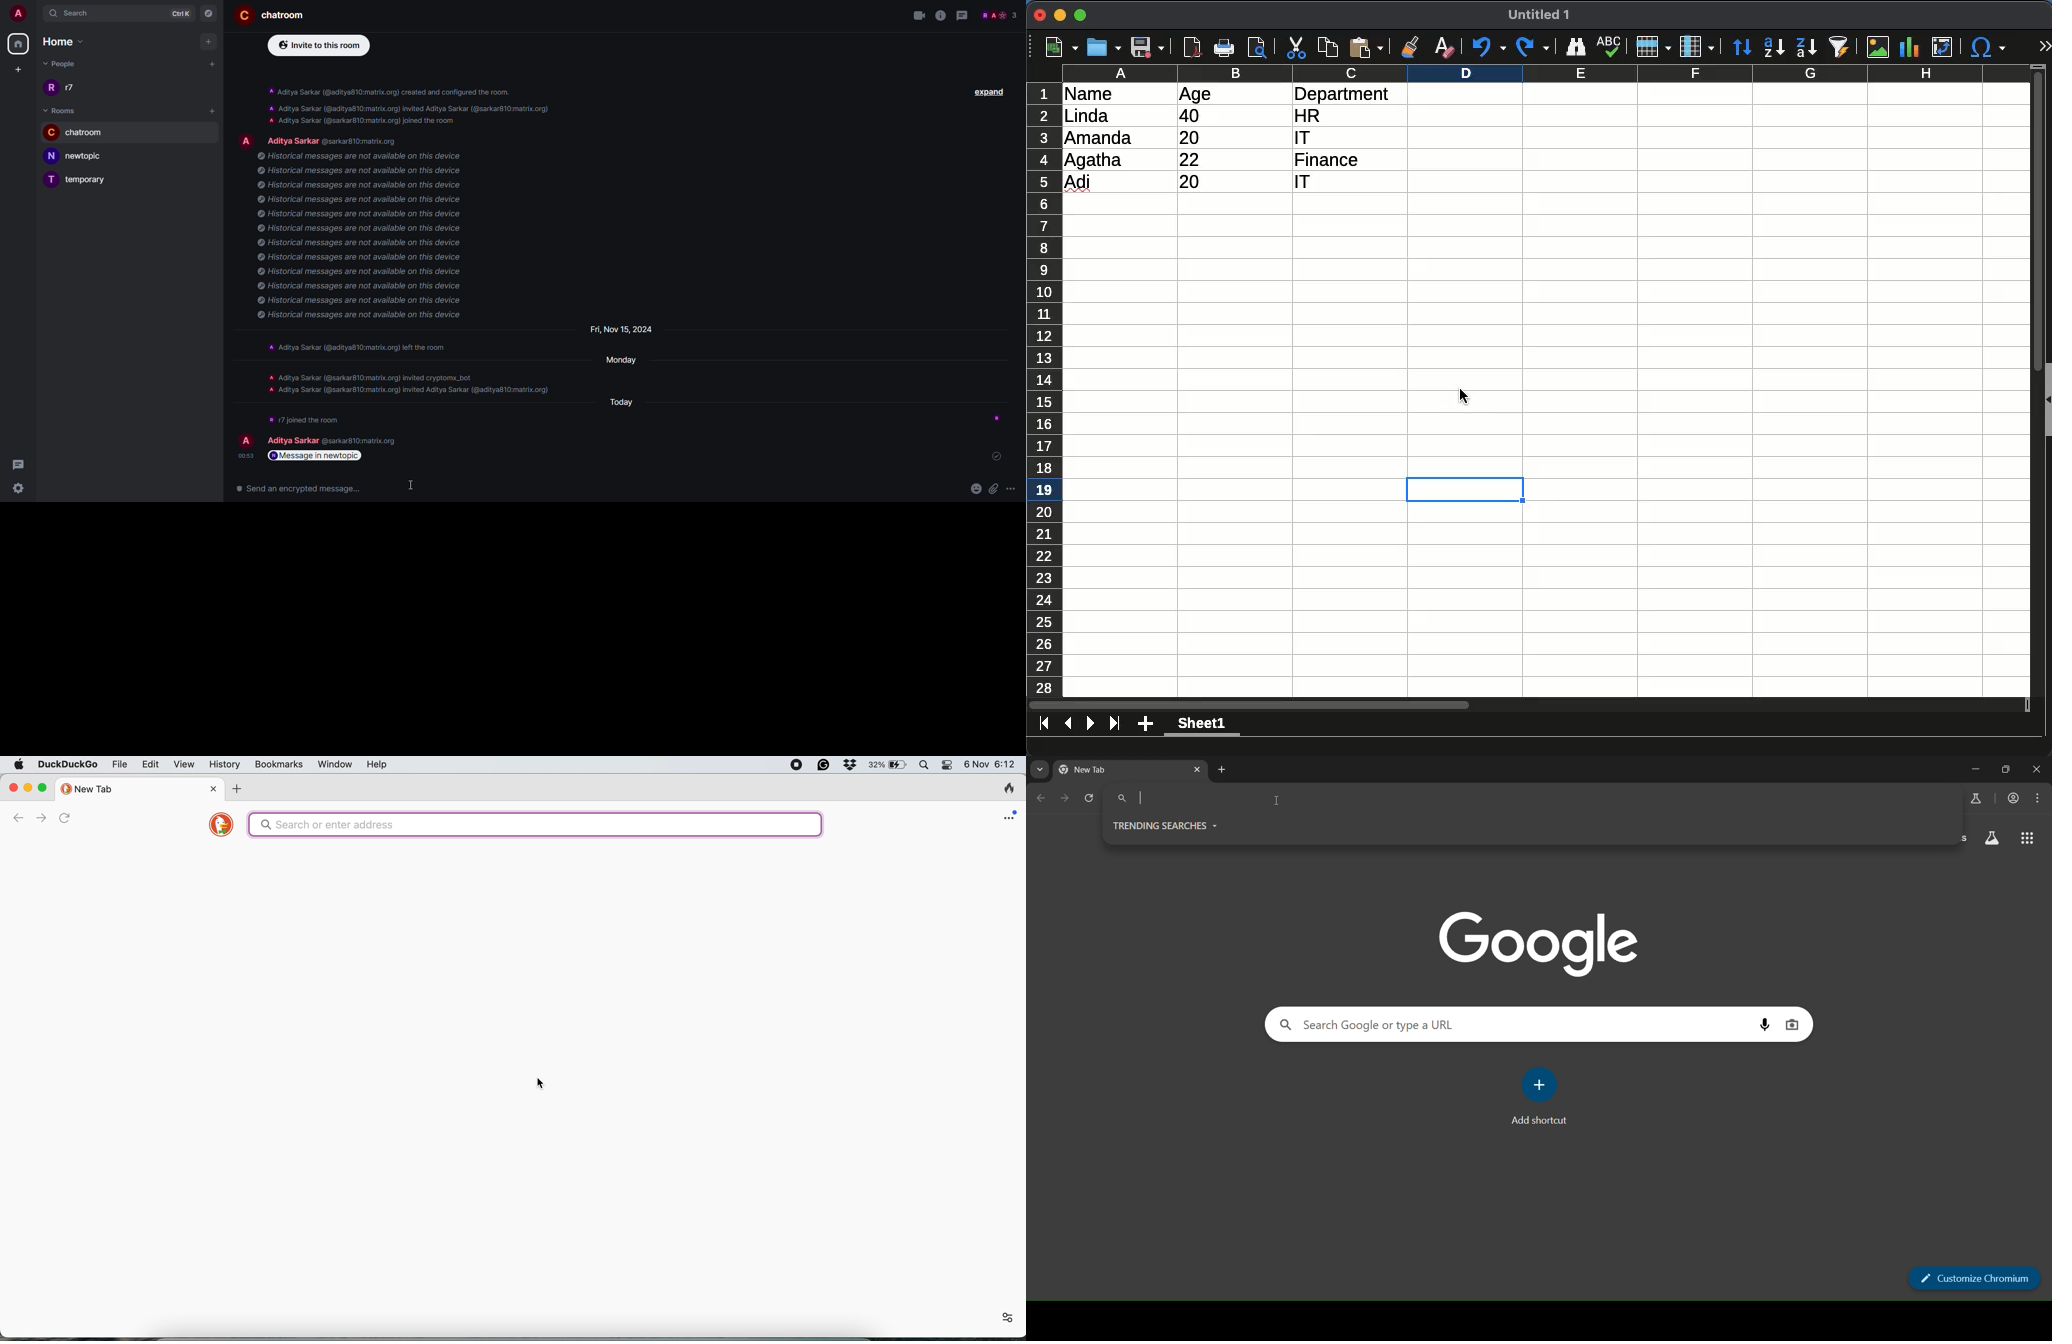 The width and height of the screenshot is (2072, 1344). What do you see at coordinates (208, 12) in the screenshot?
I see `navigator` at bounding box center [208, 12].